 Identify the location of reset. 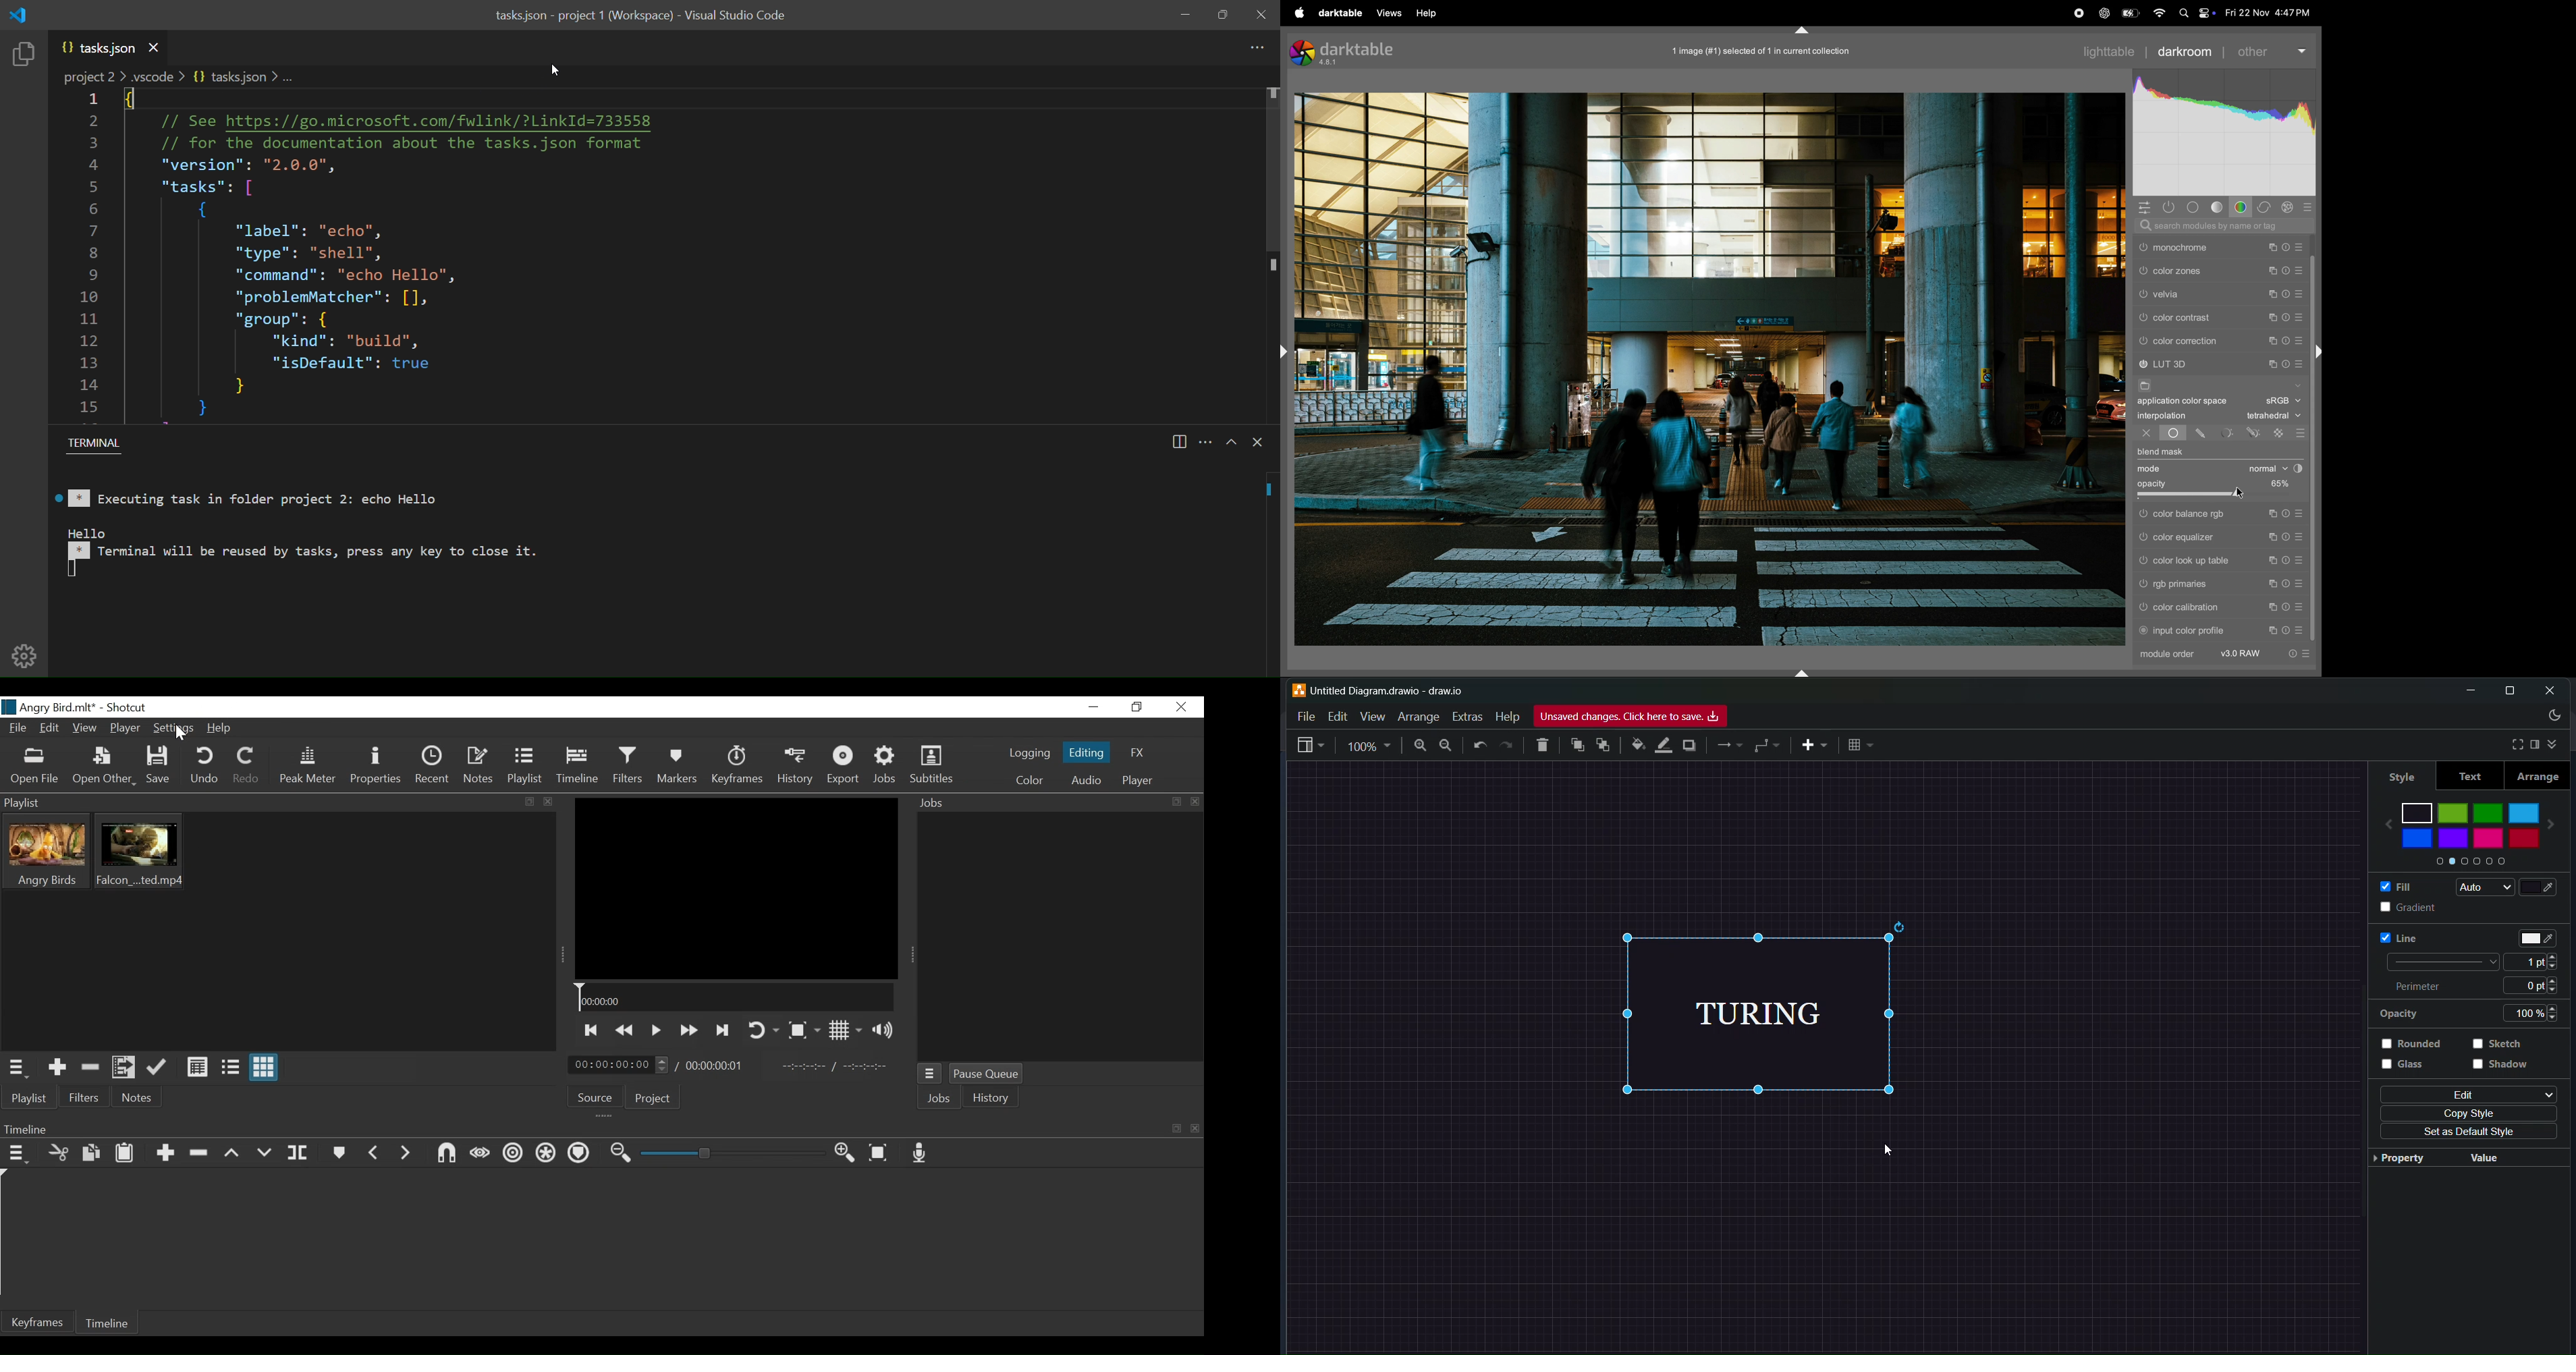
(2288, 609).